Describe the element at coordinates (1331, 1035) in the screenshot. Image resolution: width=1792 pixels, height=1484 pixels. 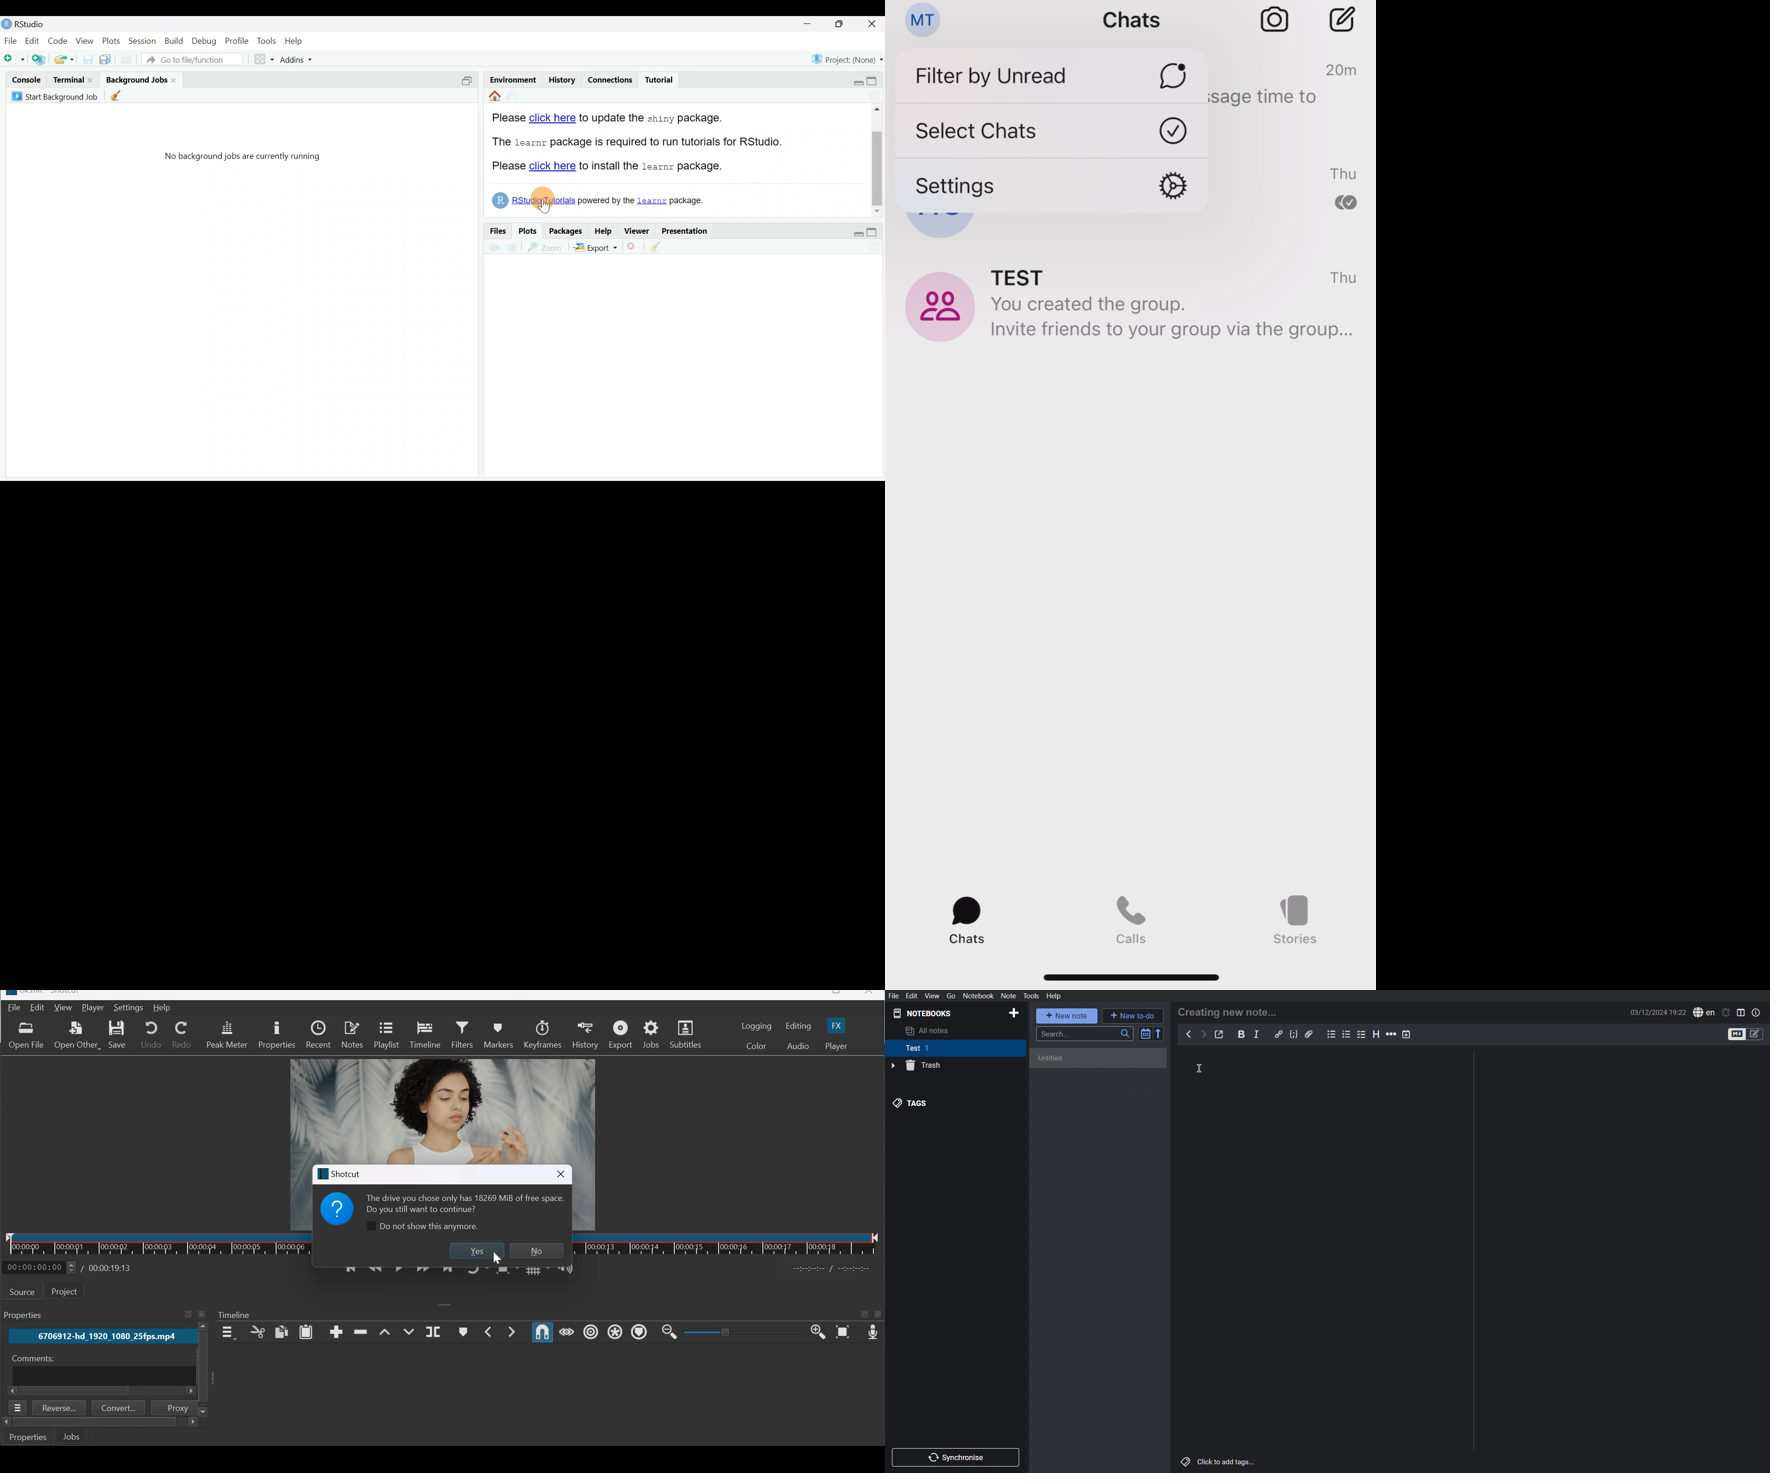
I see `Bullet List` at that location.